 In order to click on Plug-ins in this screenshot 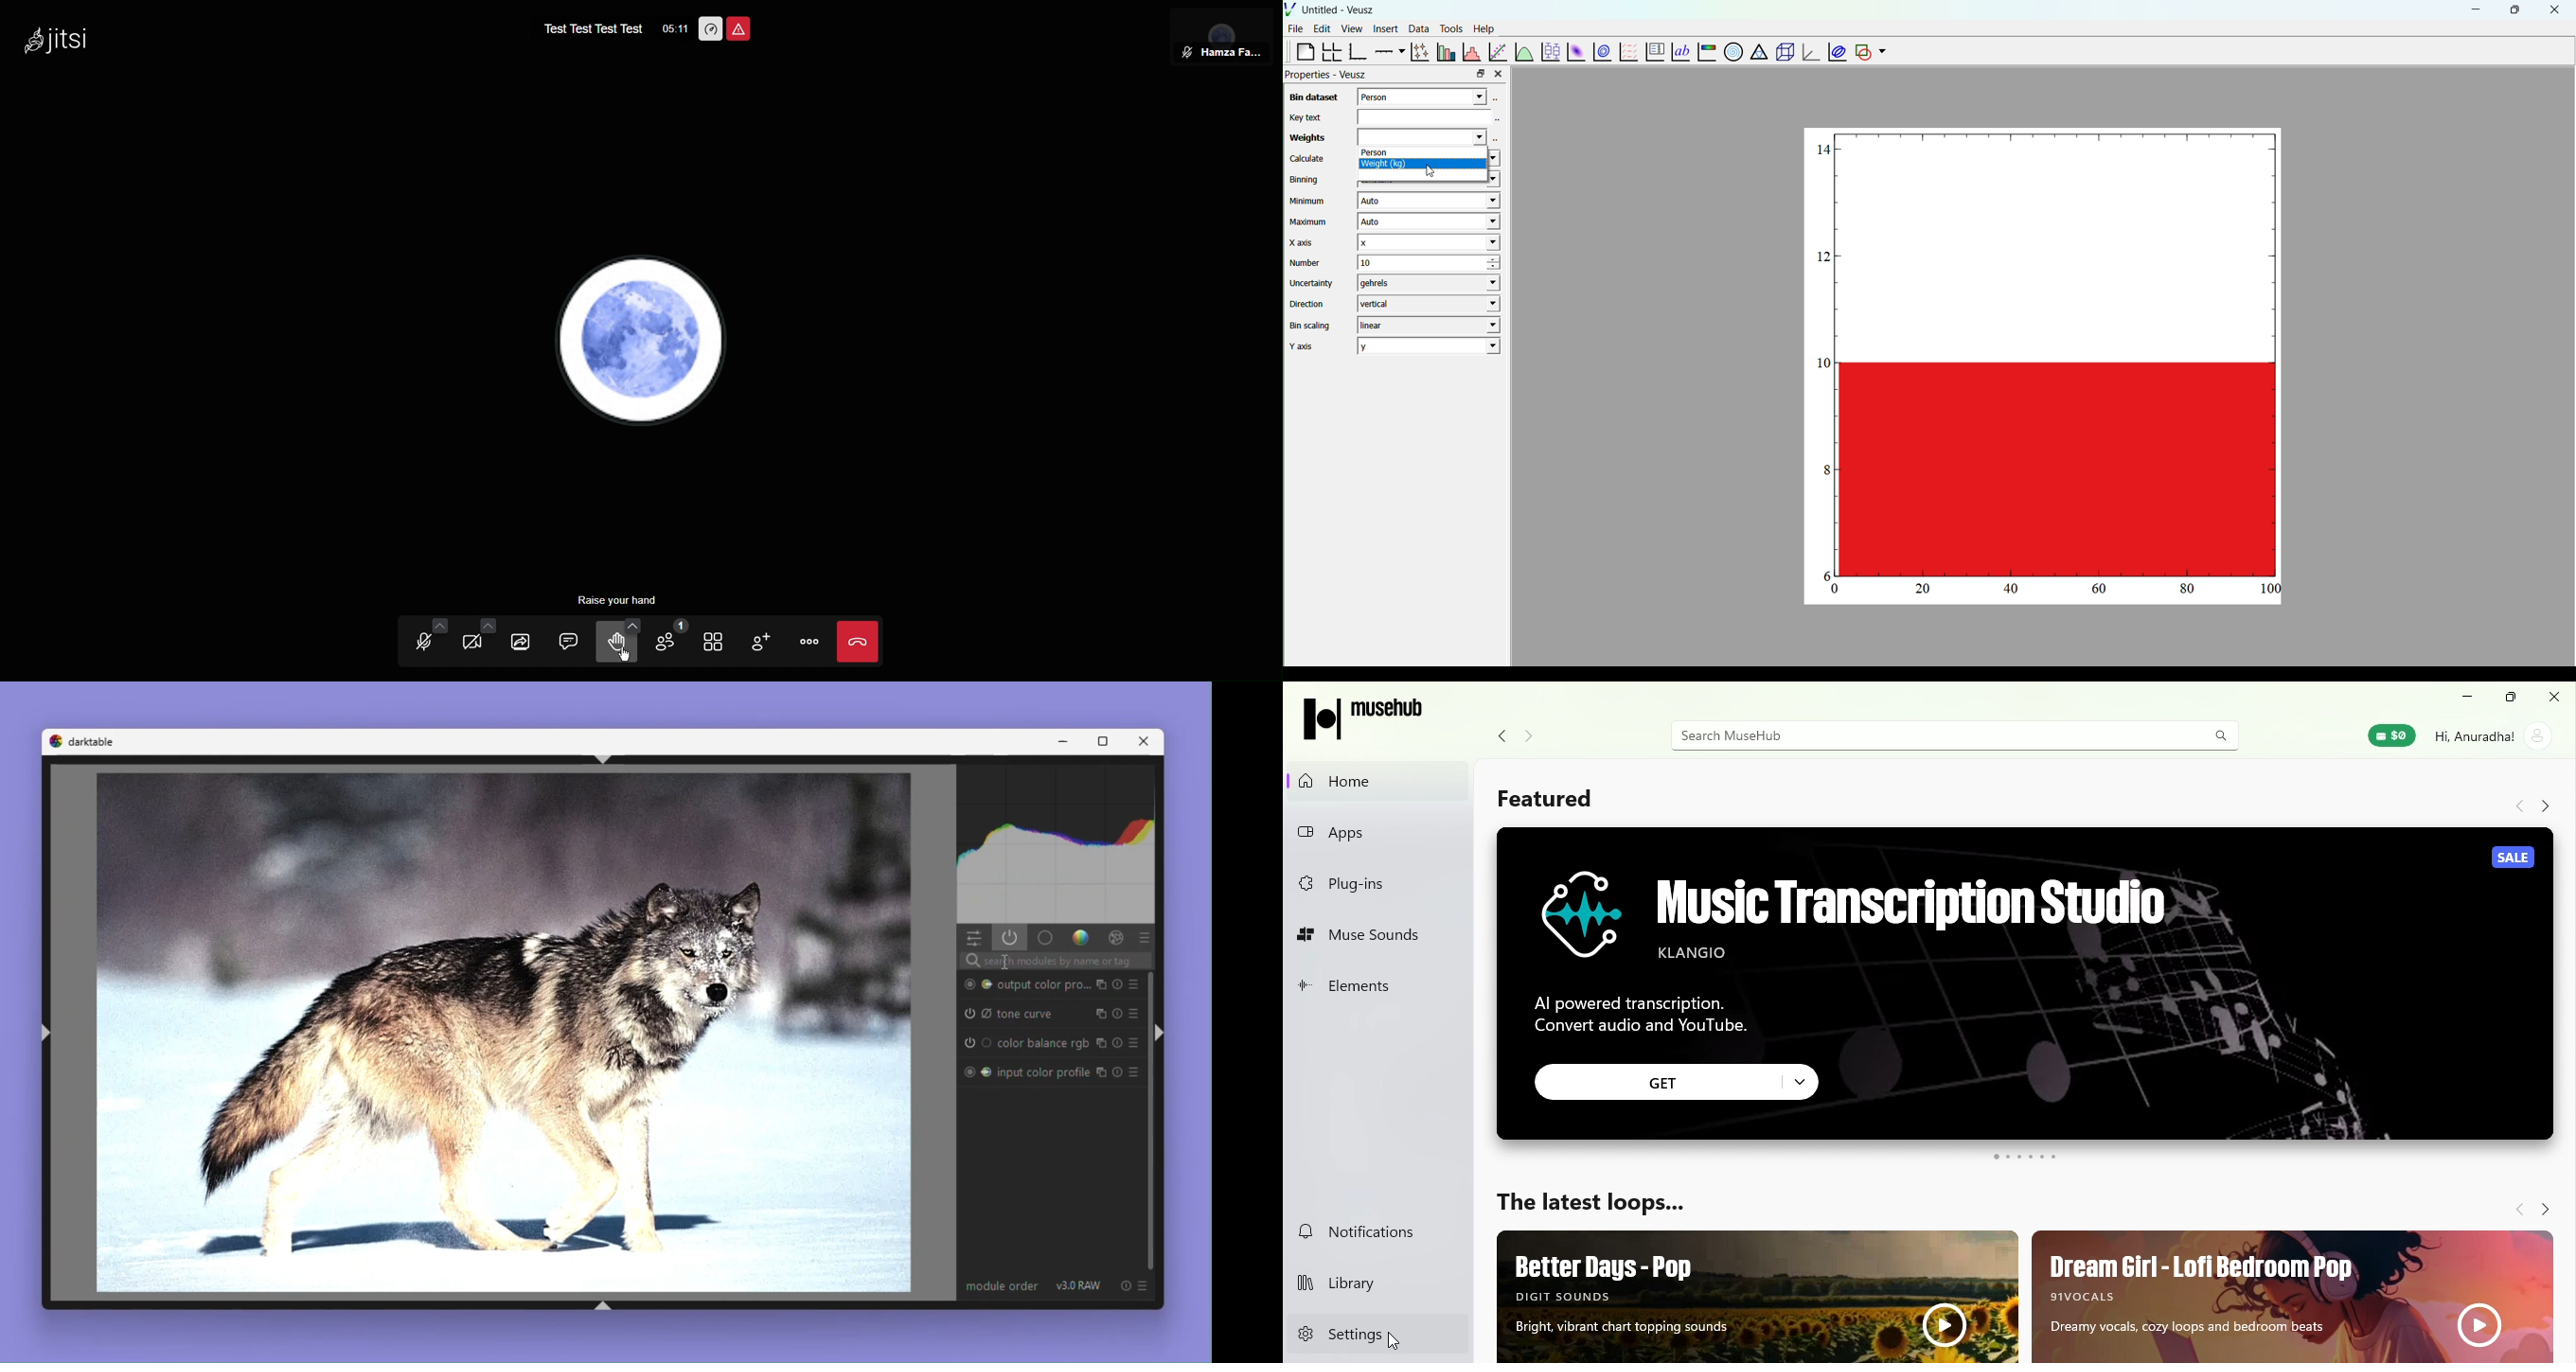, I will do `click(1373, 884)`.